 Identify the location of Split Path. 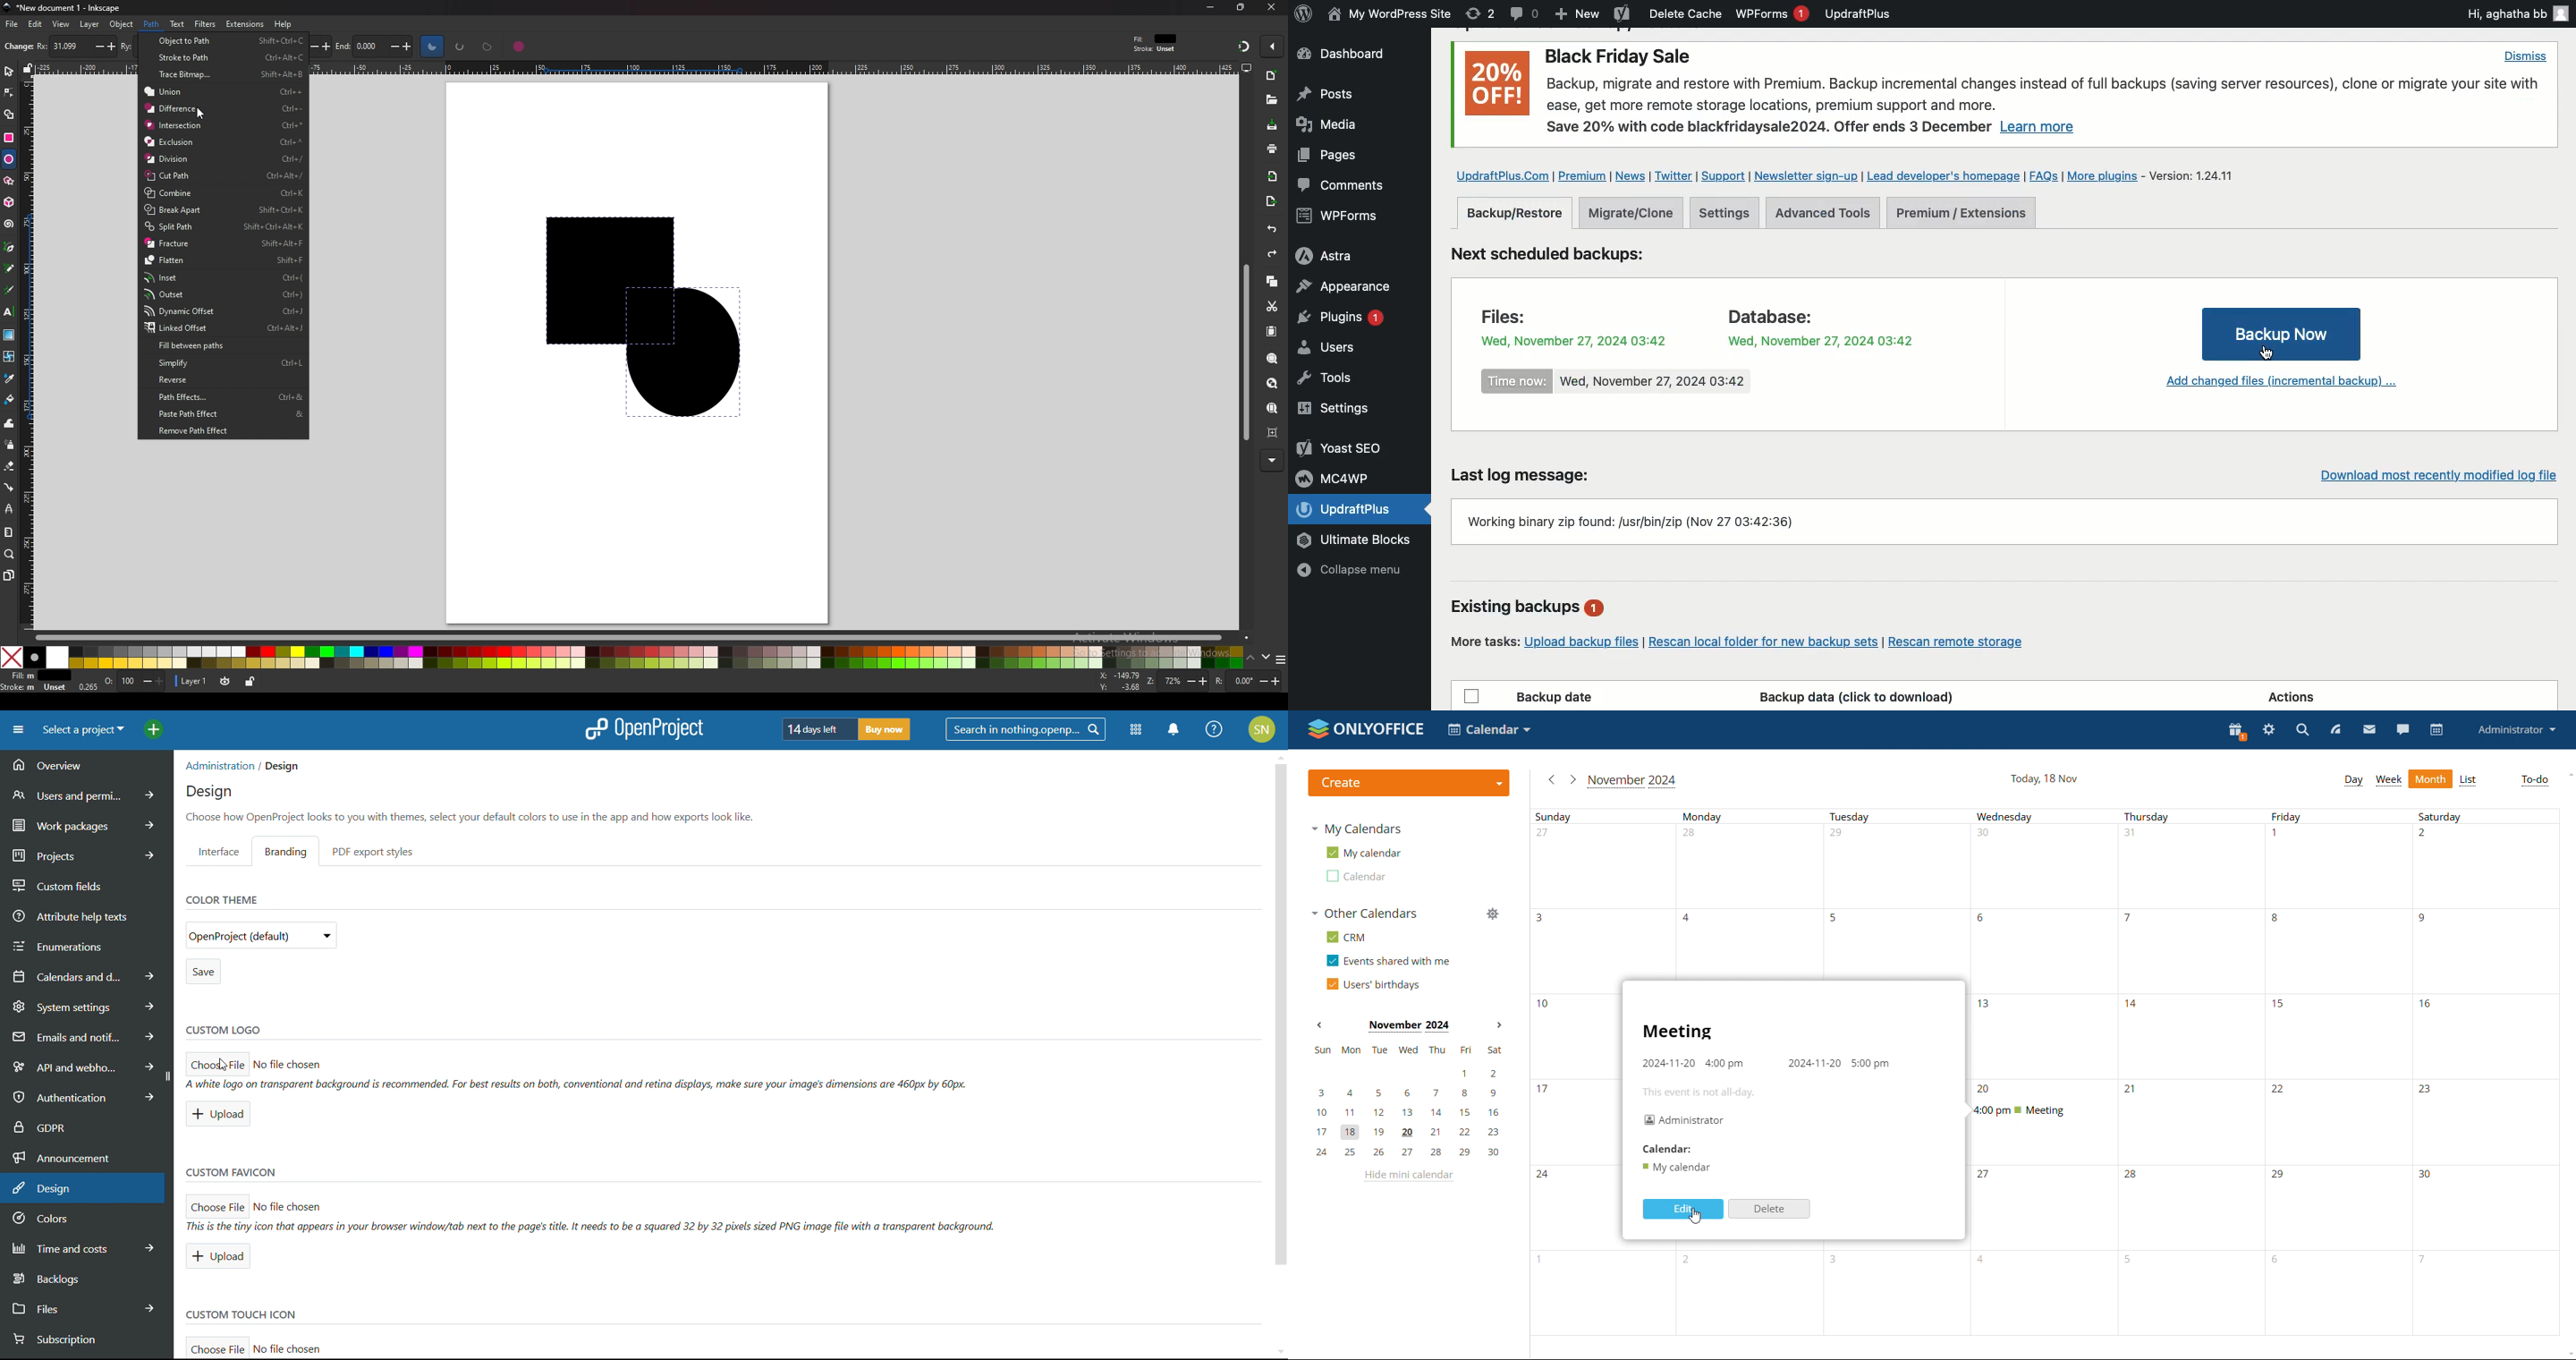
(225, 227).